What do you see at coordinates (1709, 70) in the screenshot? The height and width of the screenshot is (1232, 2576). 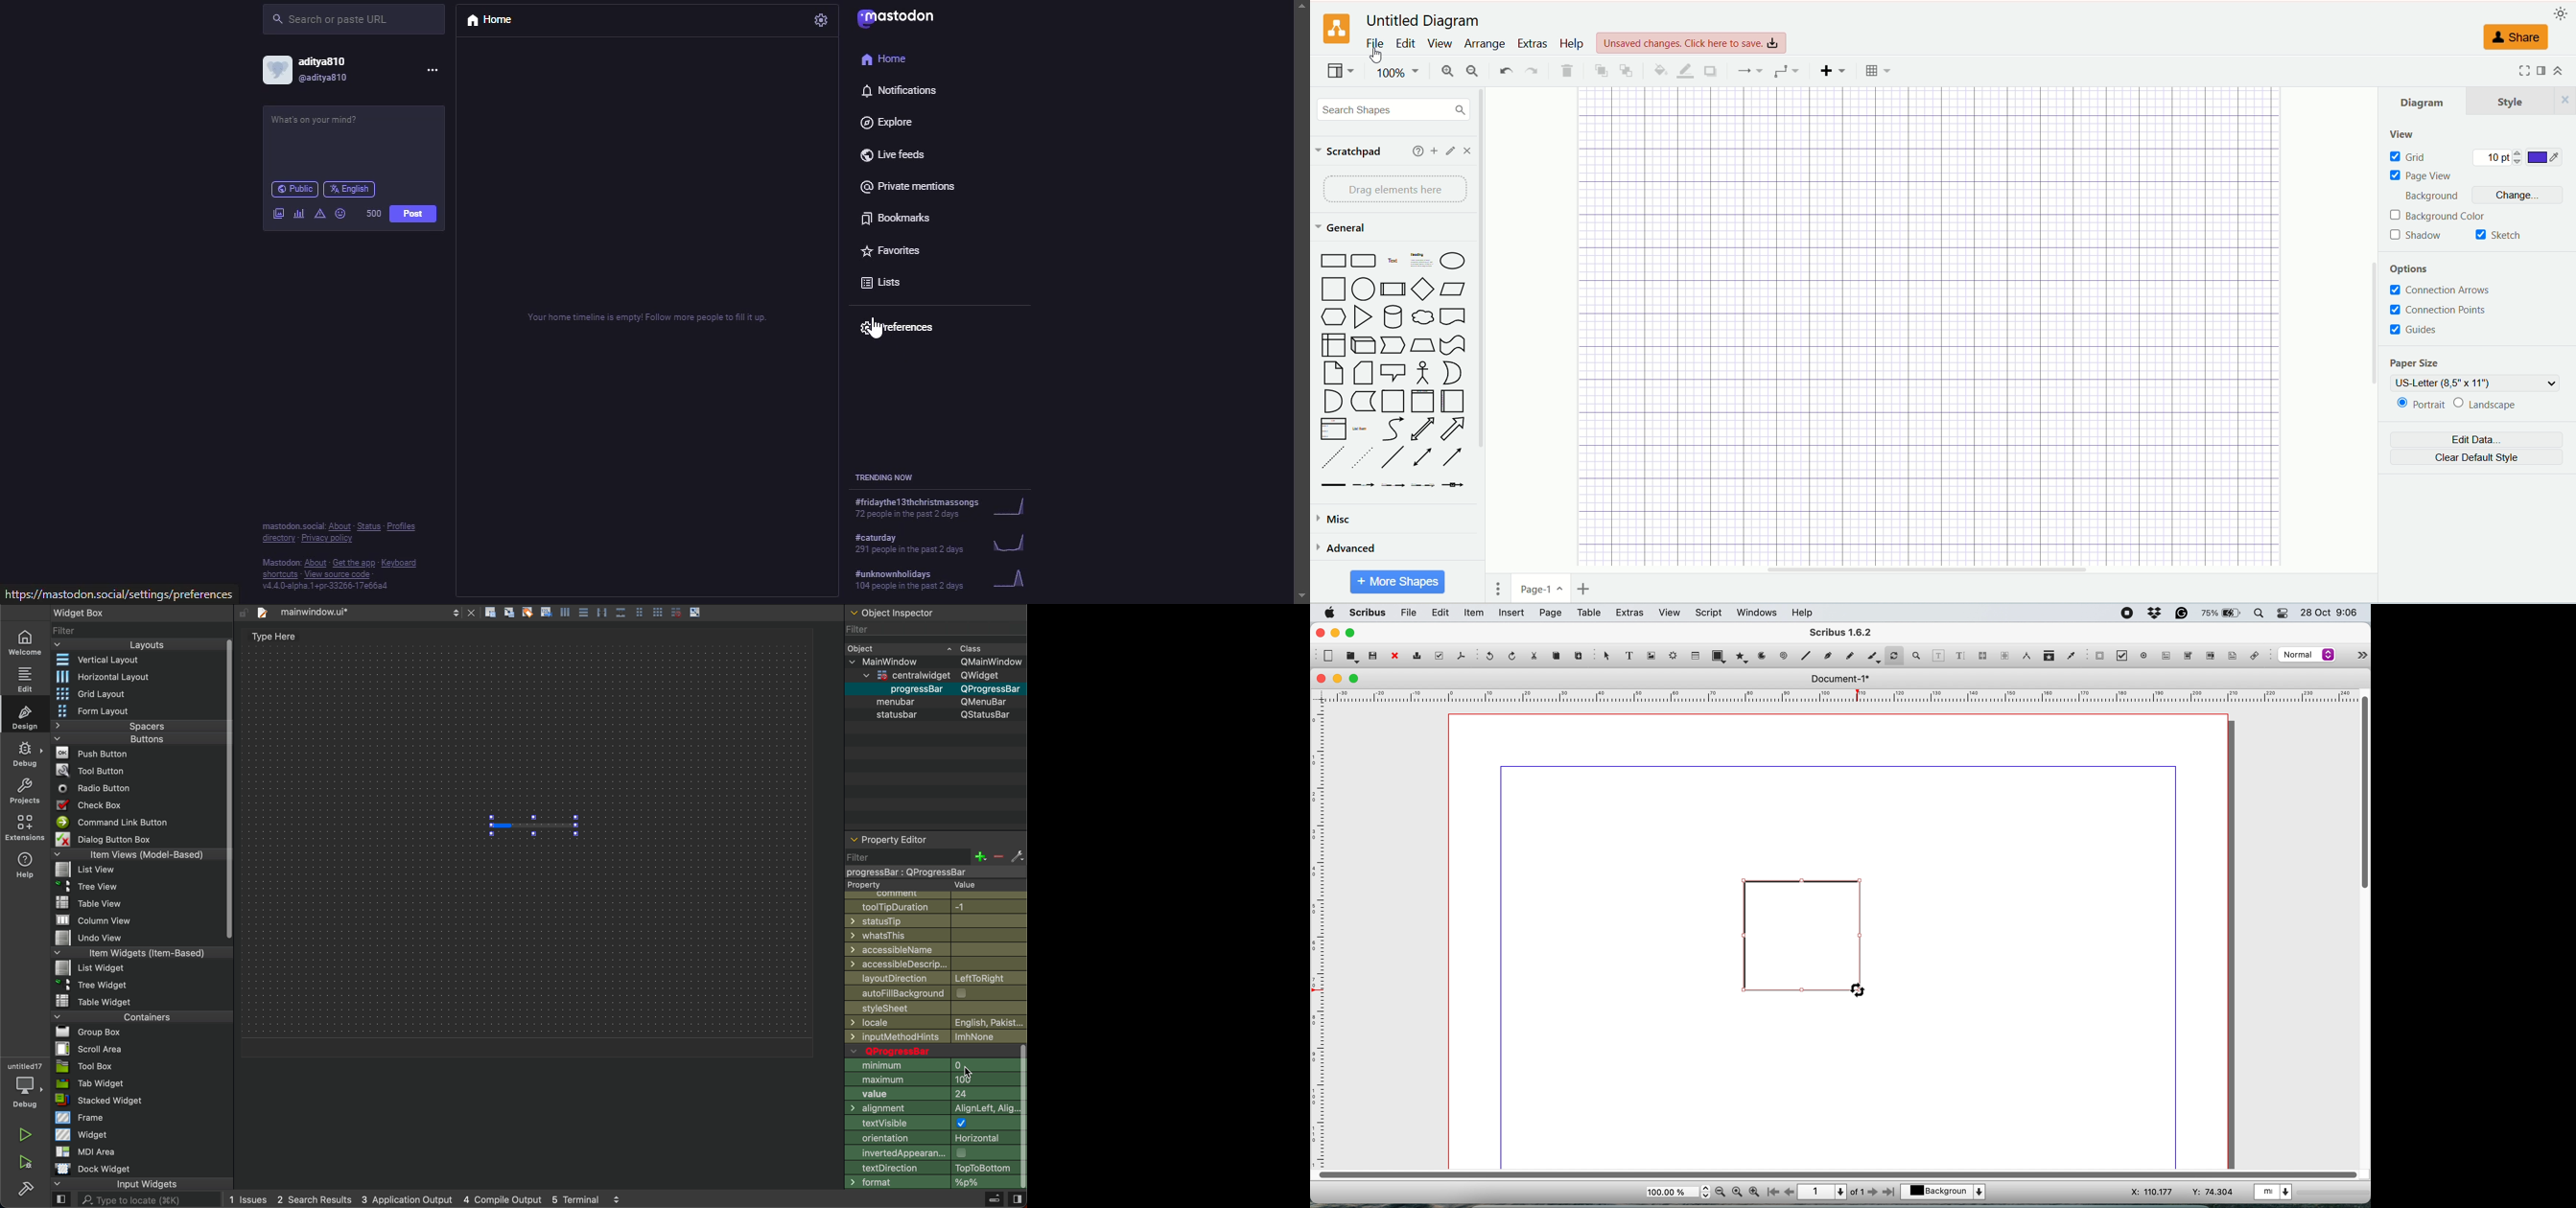 I see `shadow` at bounding box center [1709, 70].